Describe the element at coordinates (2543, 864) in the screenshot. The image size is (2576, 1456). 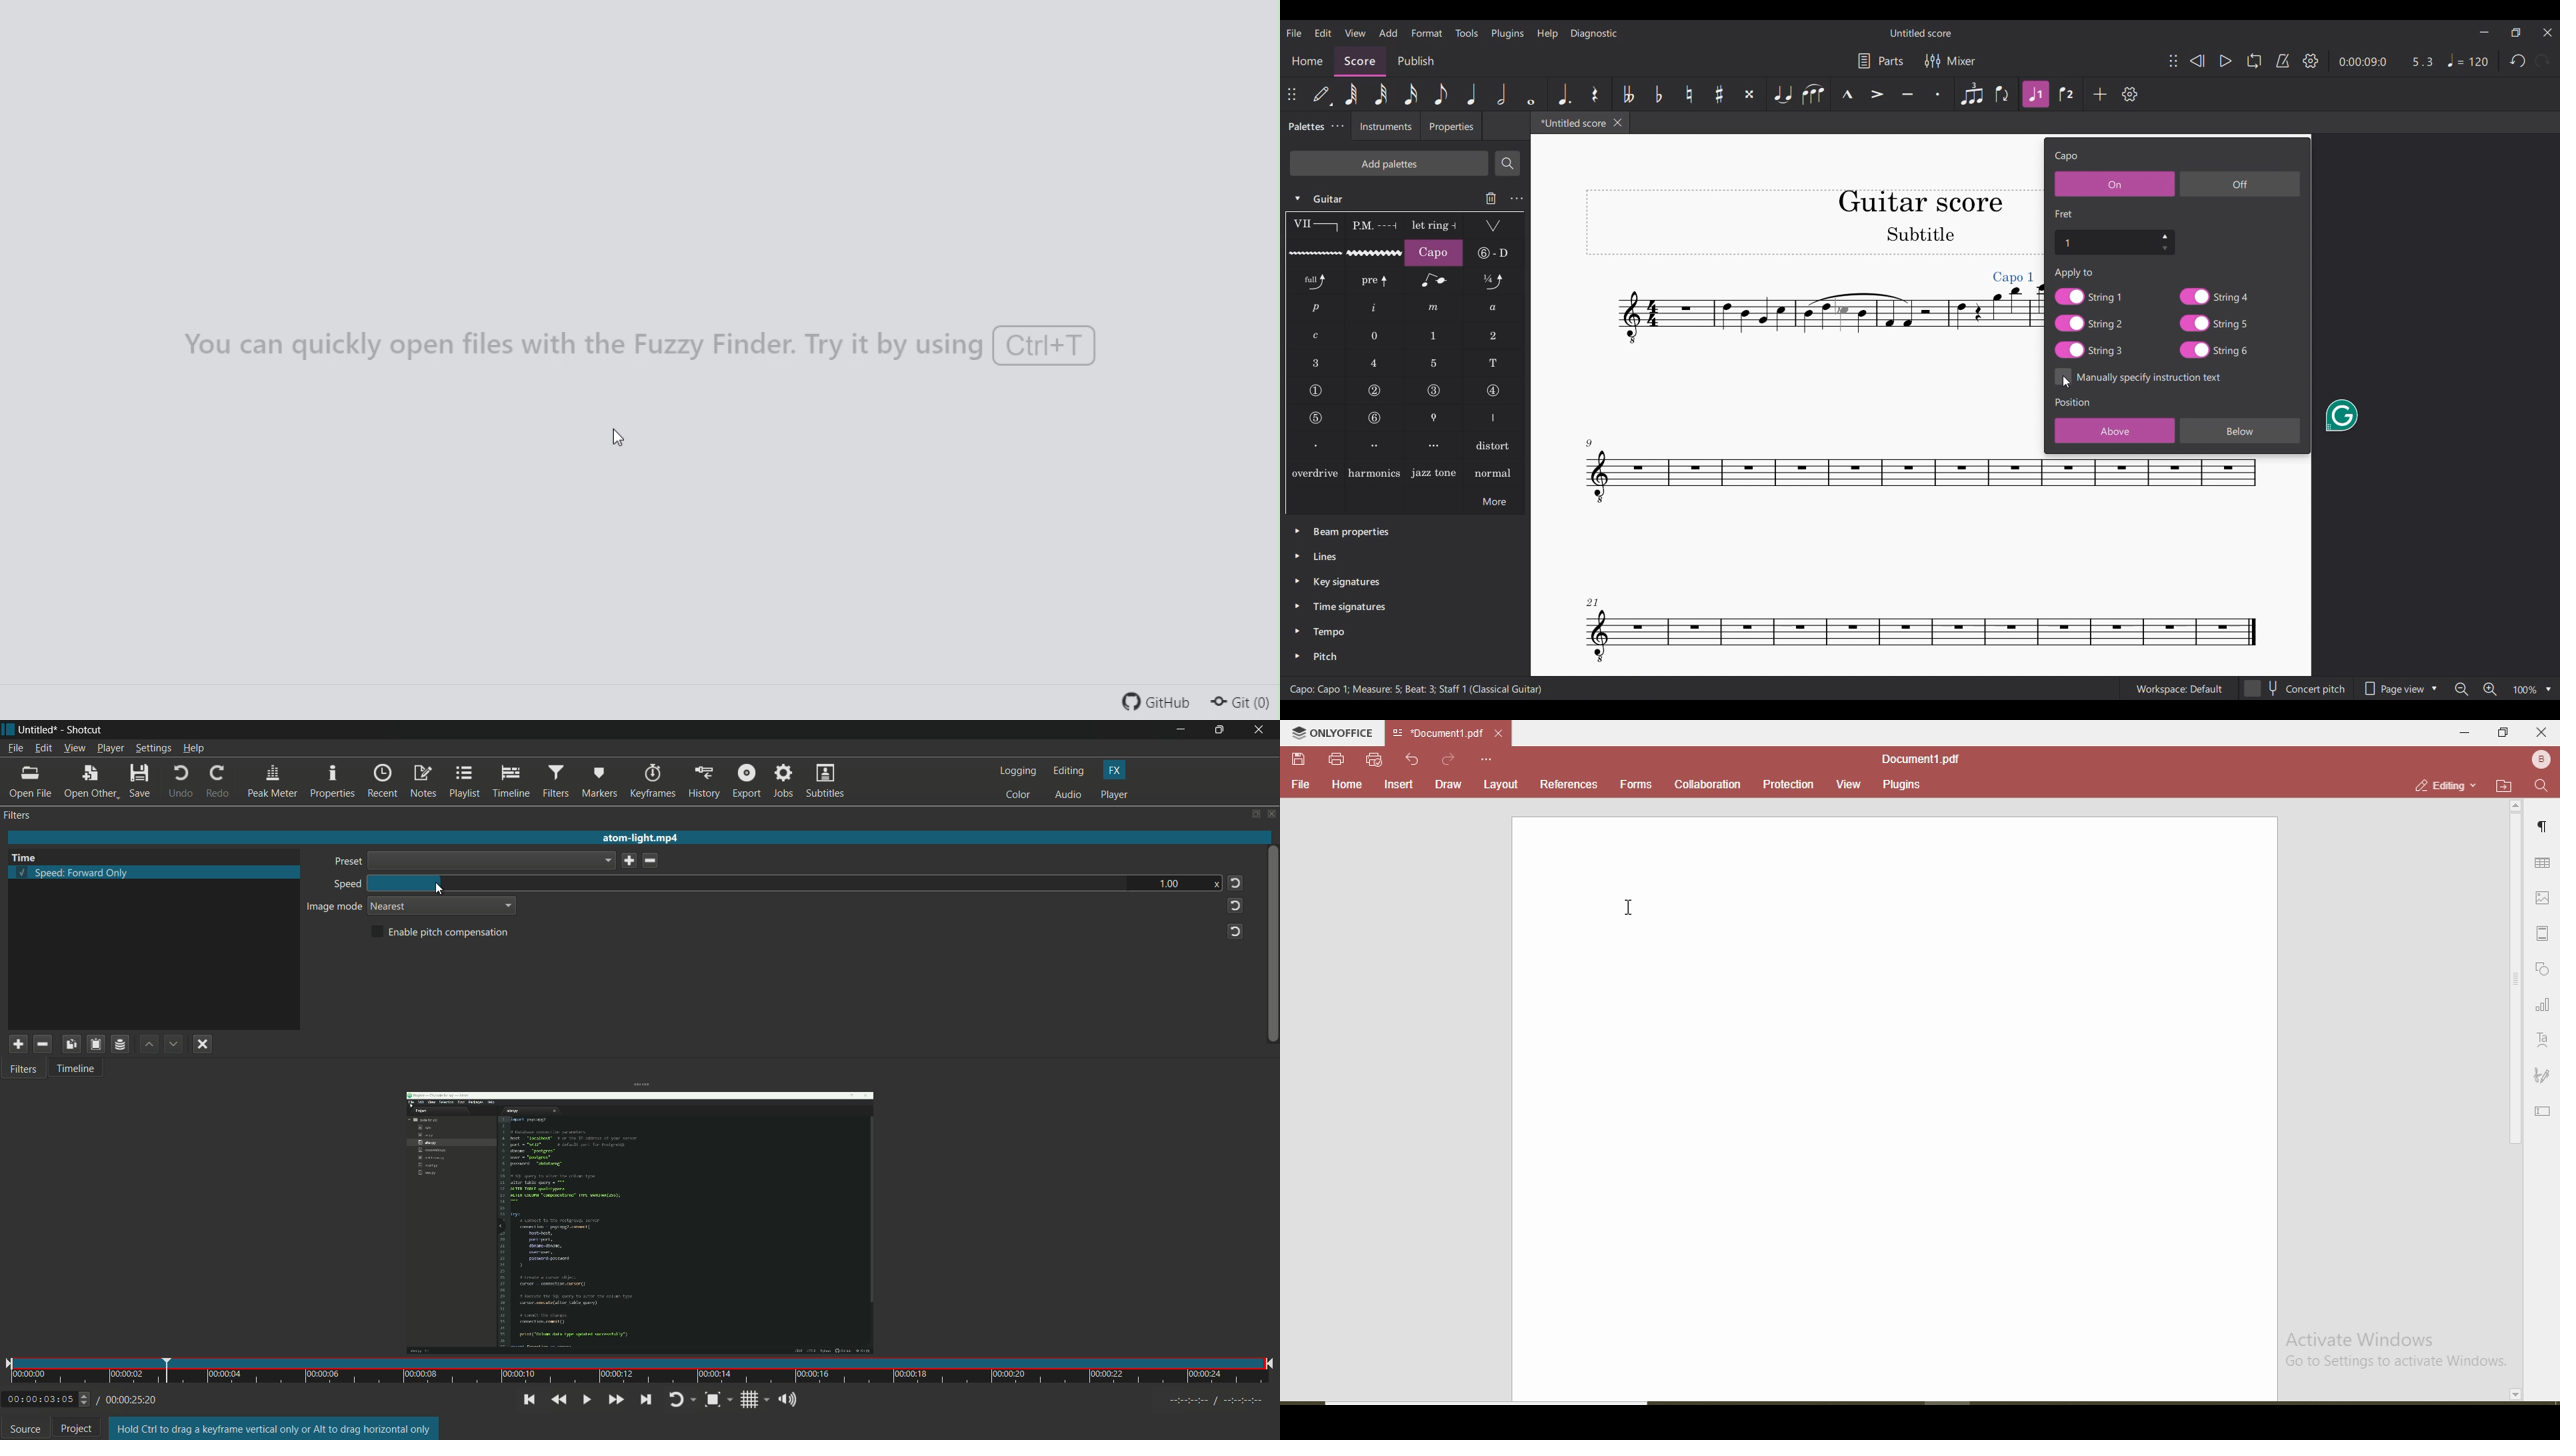
I see `table` at that location.